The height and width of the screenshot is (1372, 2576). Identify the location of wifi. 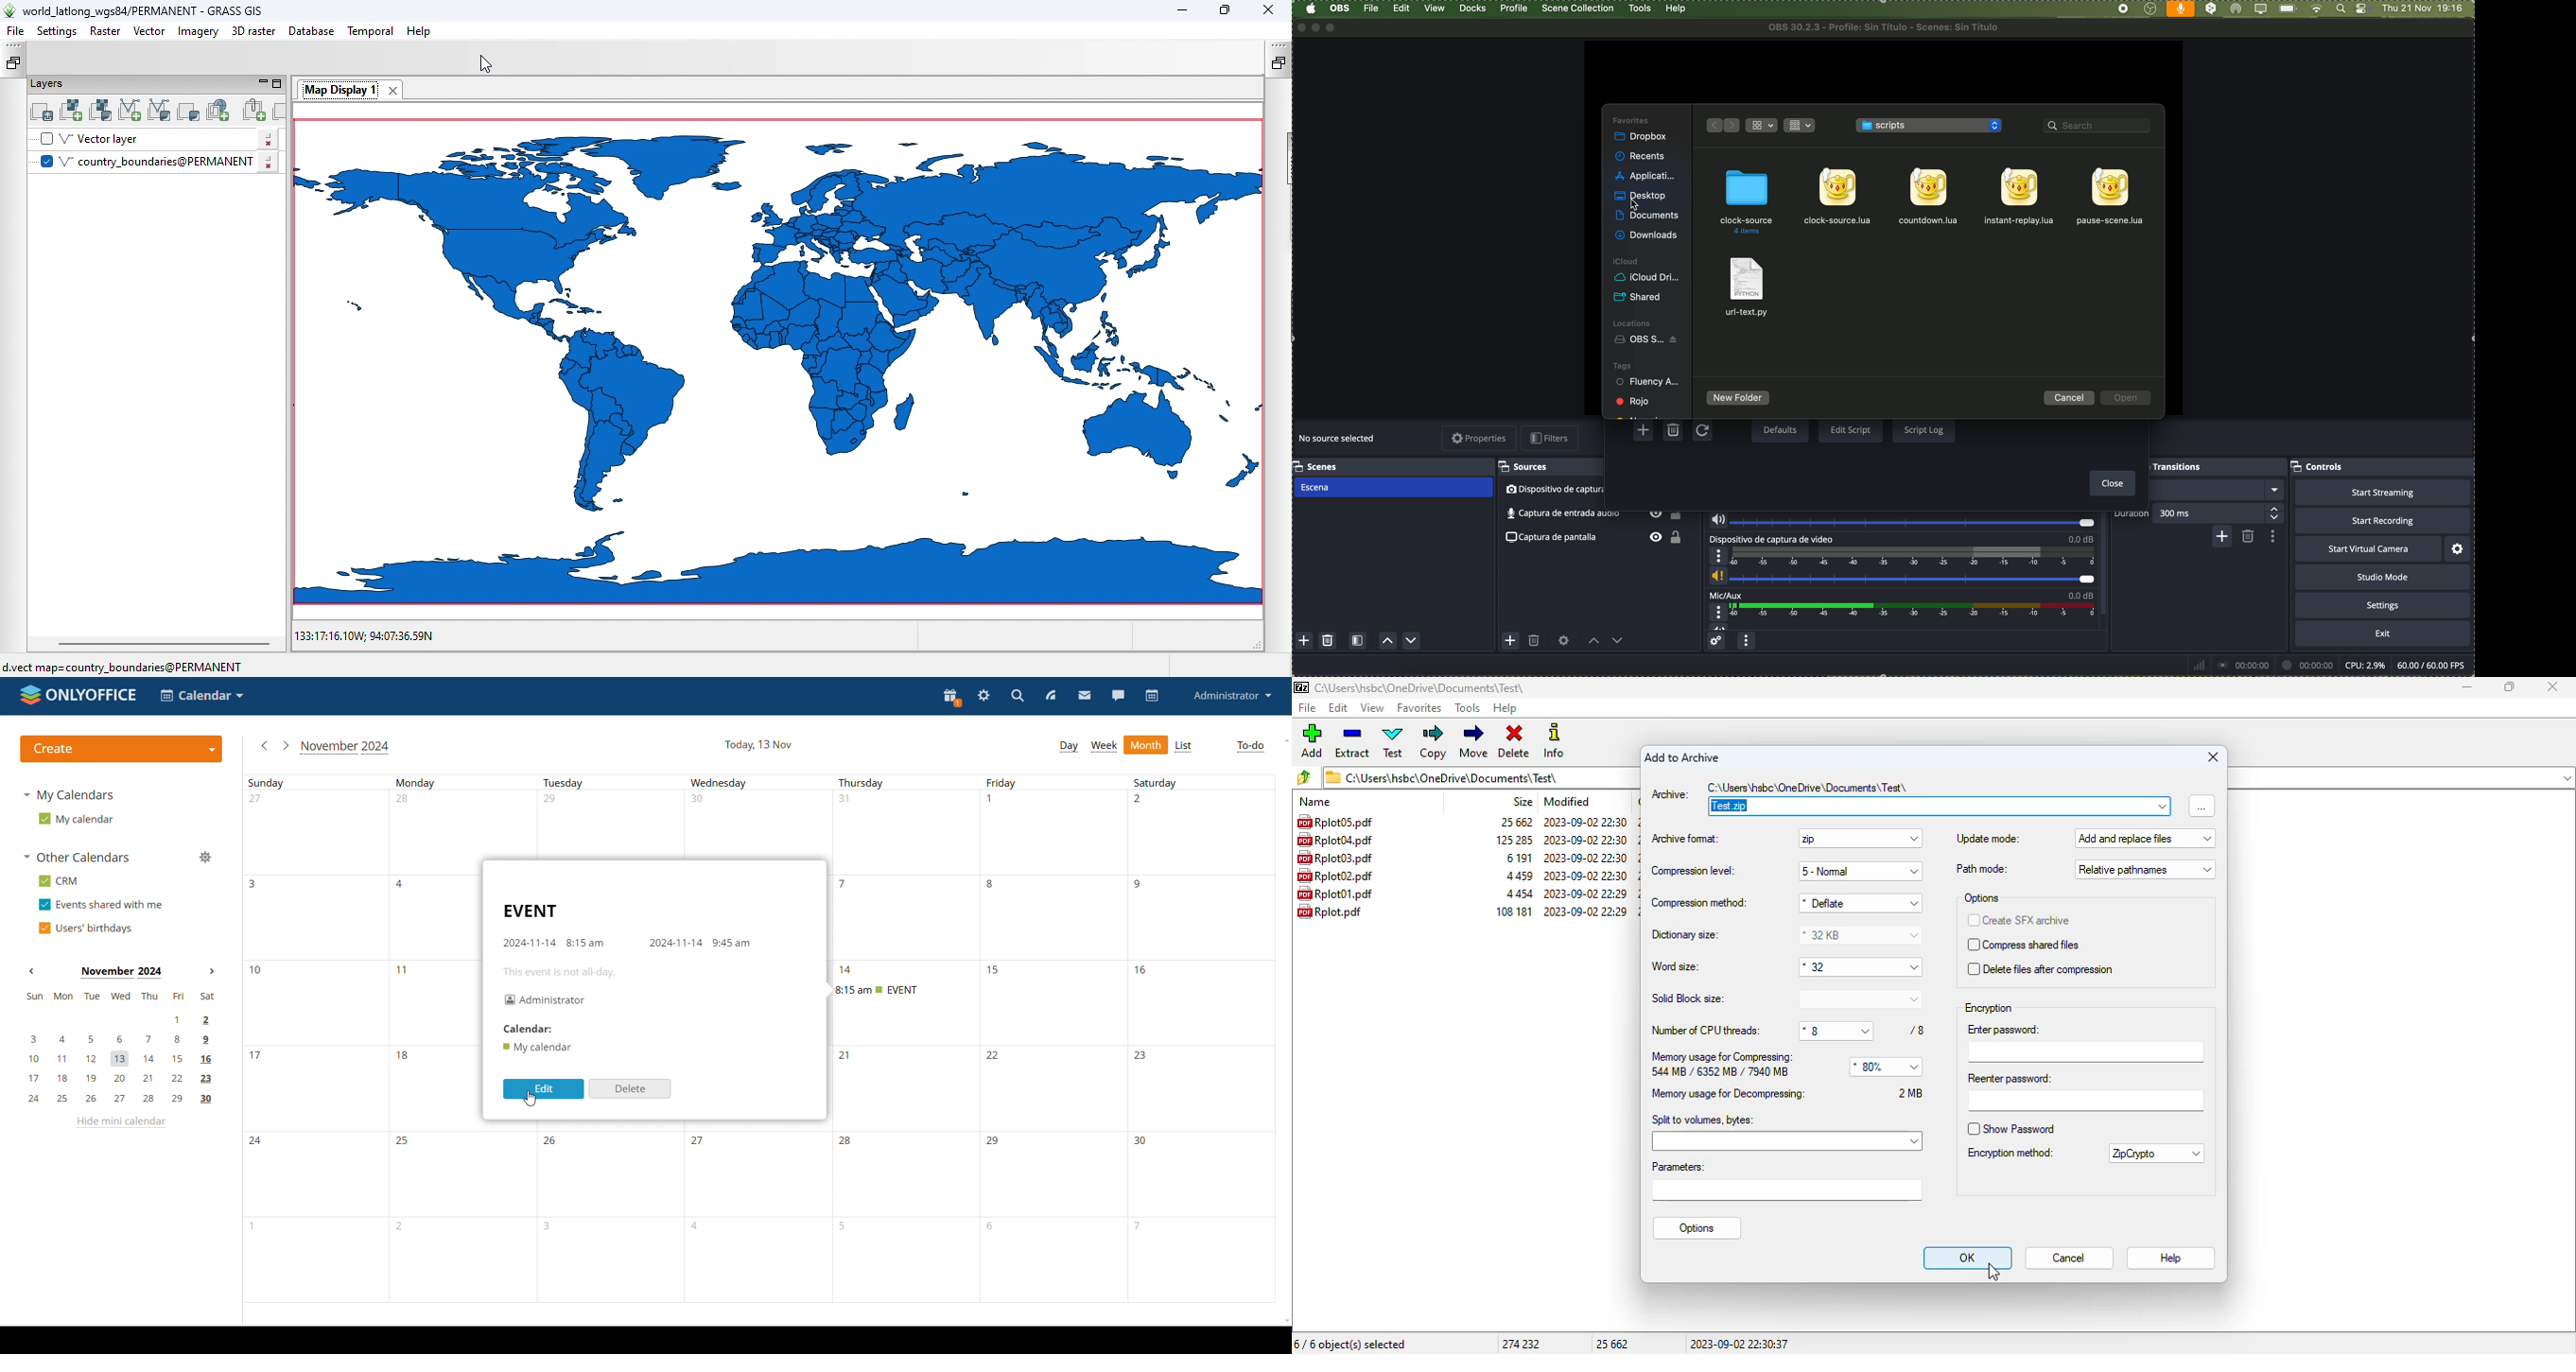
(2317, 9).